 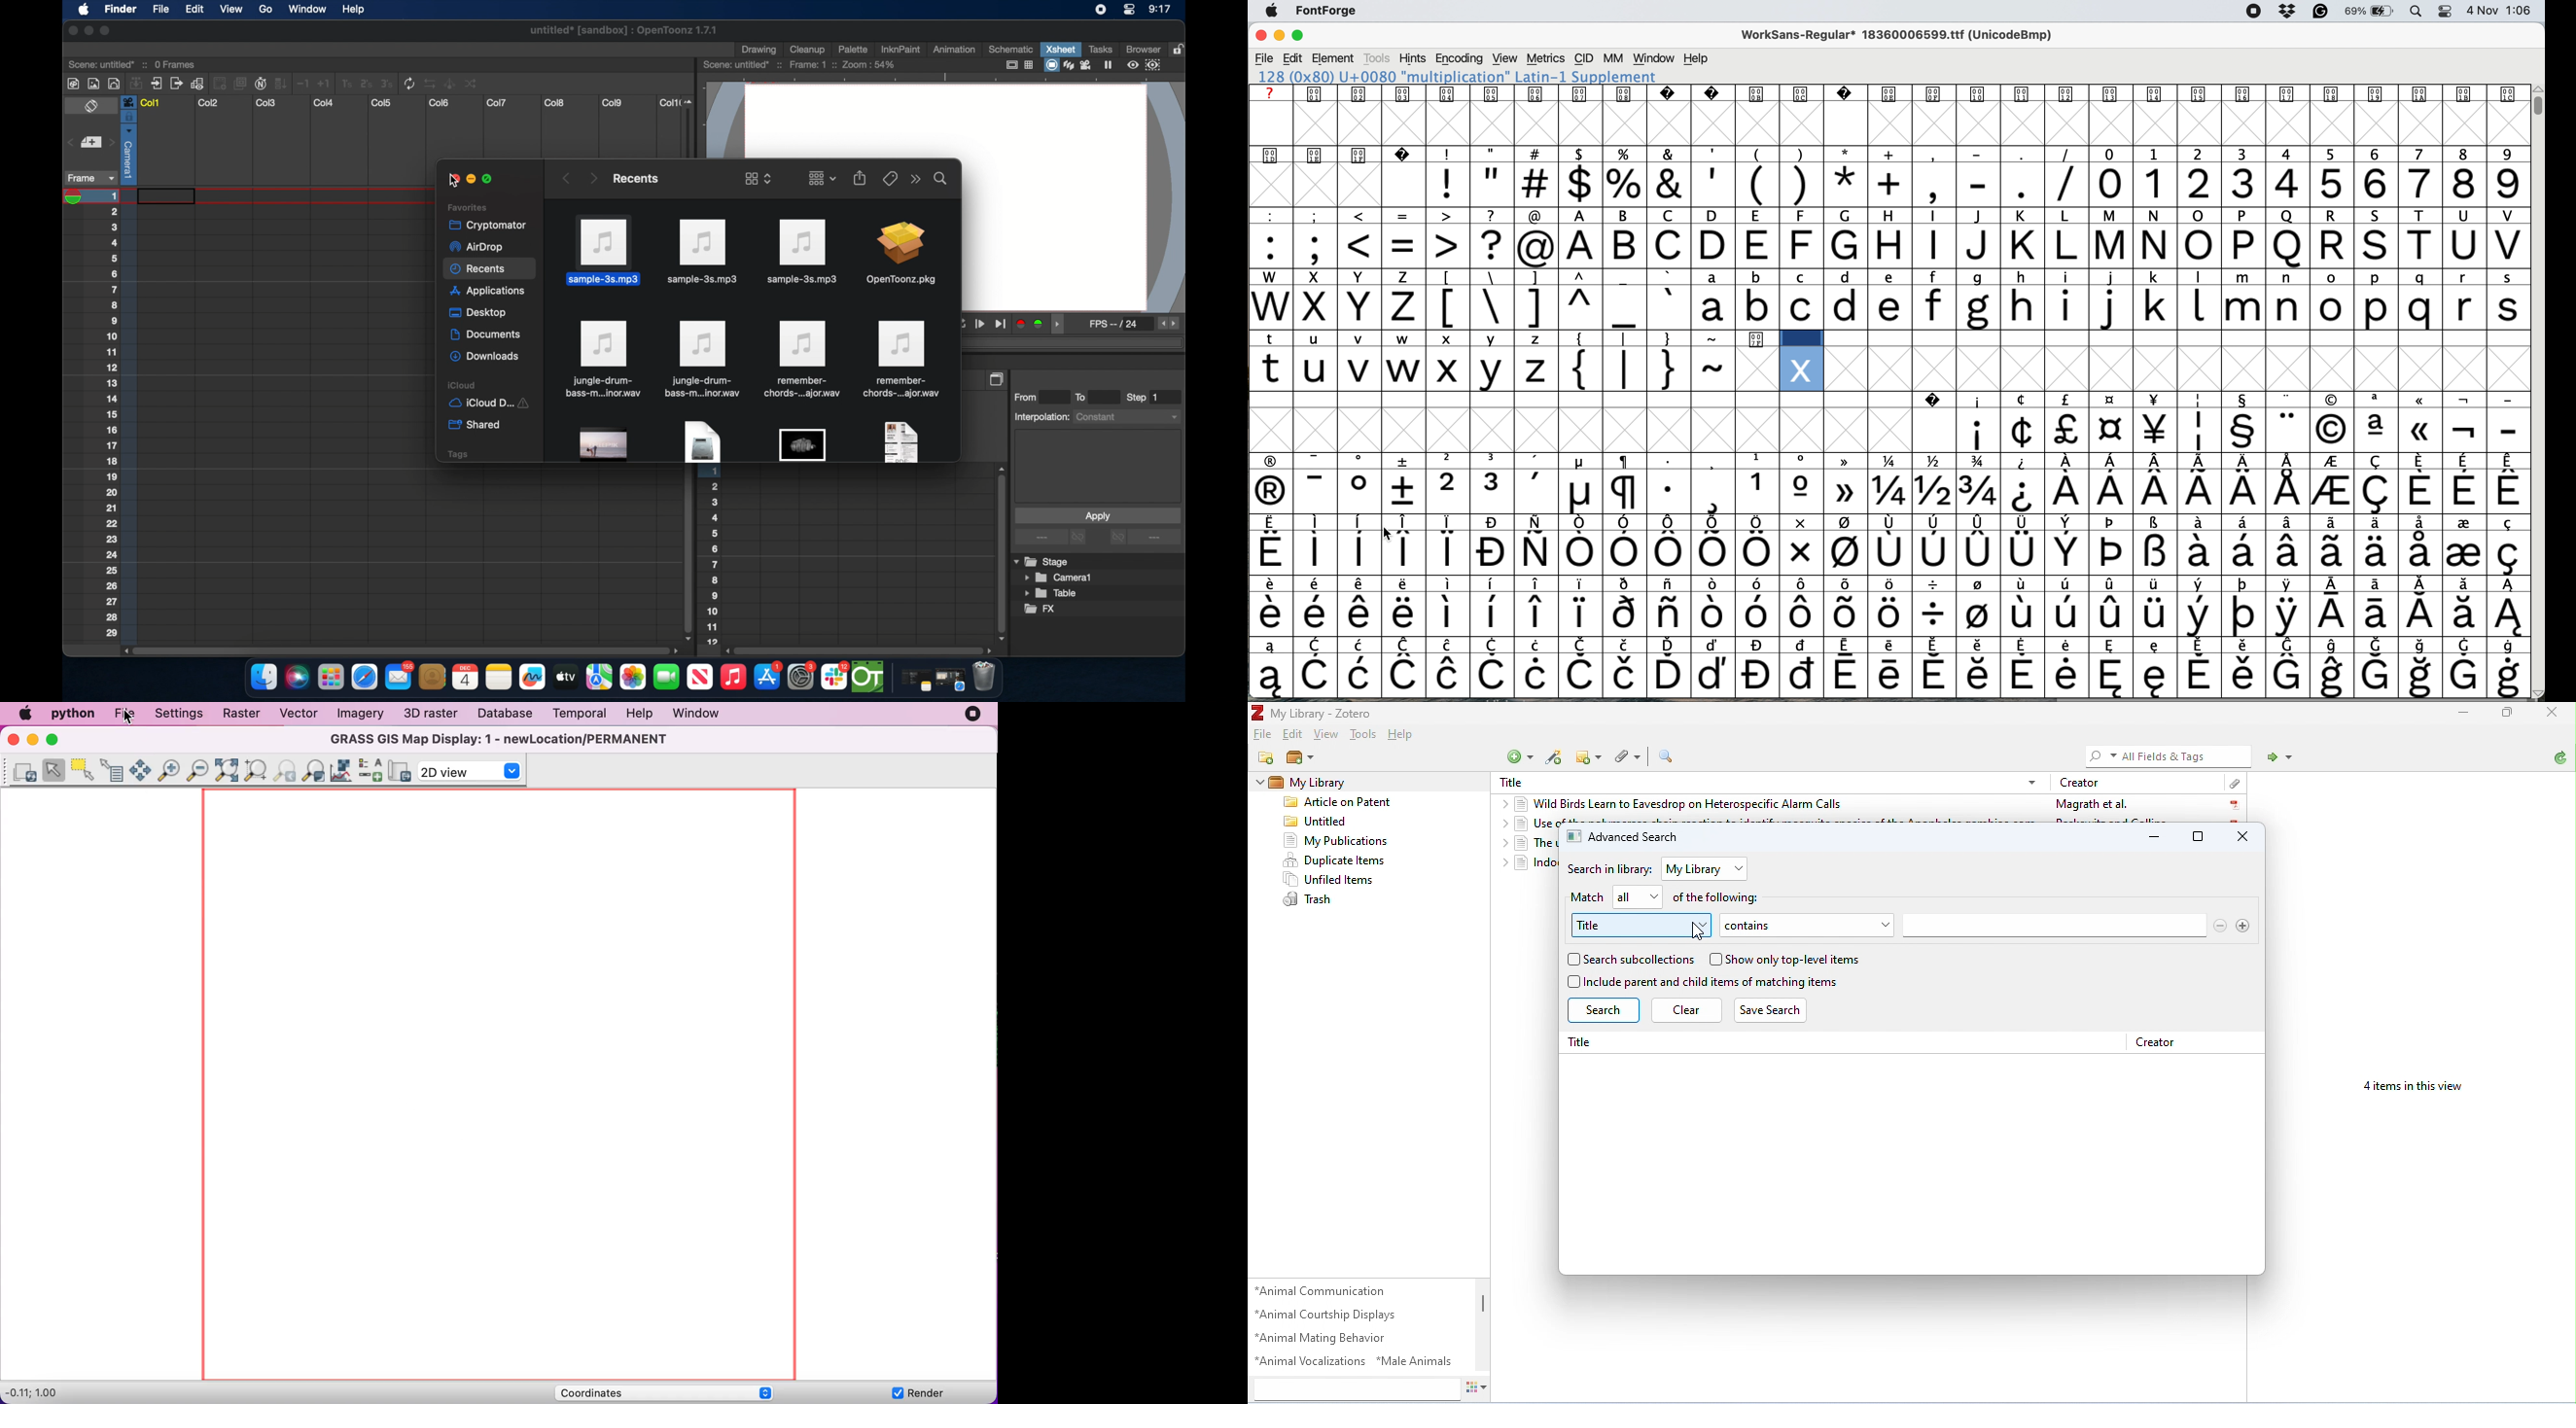 I want to click on mp3 icon, so click(x=703, y=252).